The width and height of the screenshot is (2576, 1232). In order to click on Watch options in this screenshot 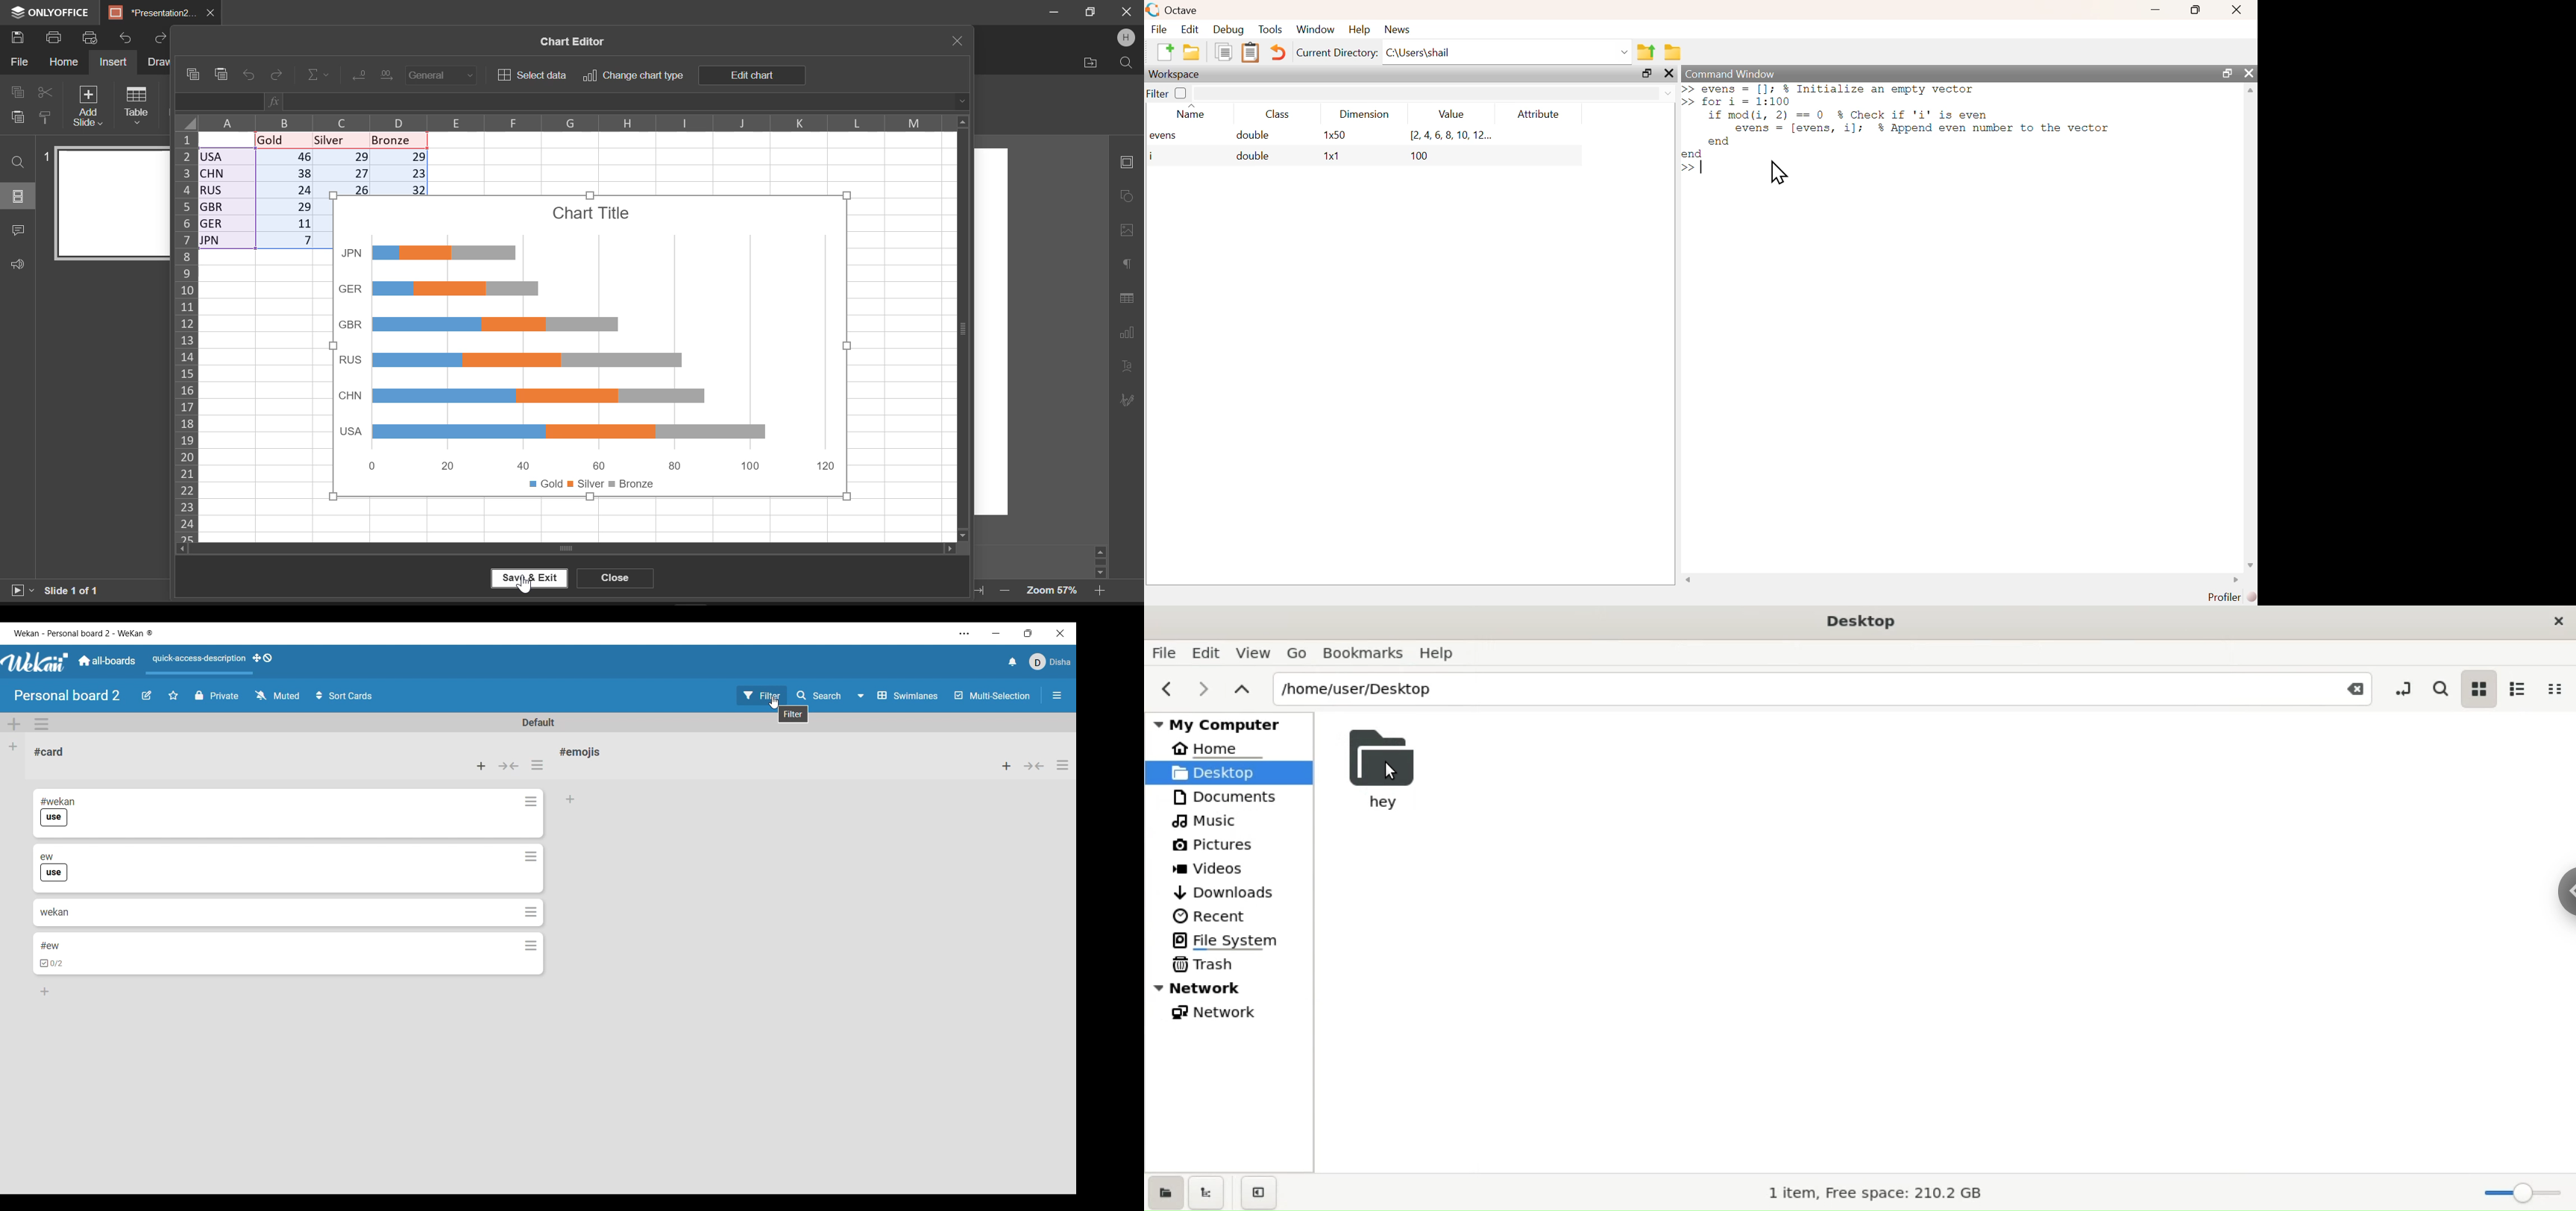, I will do `click(278, 695)`.